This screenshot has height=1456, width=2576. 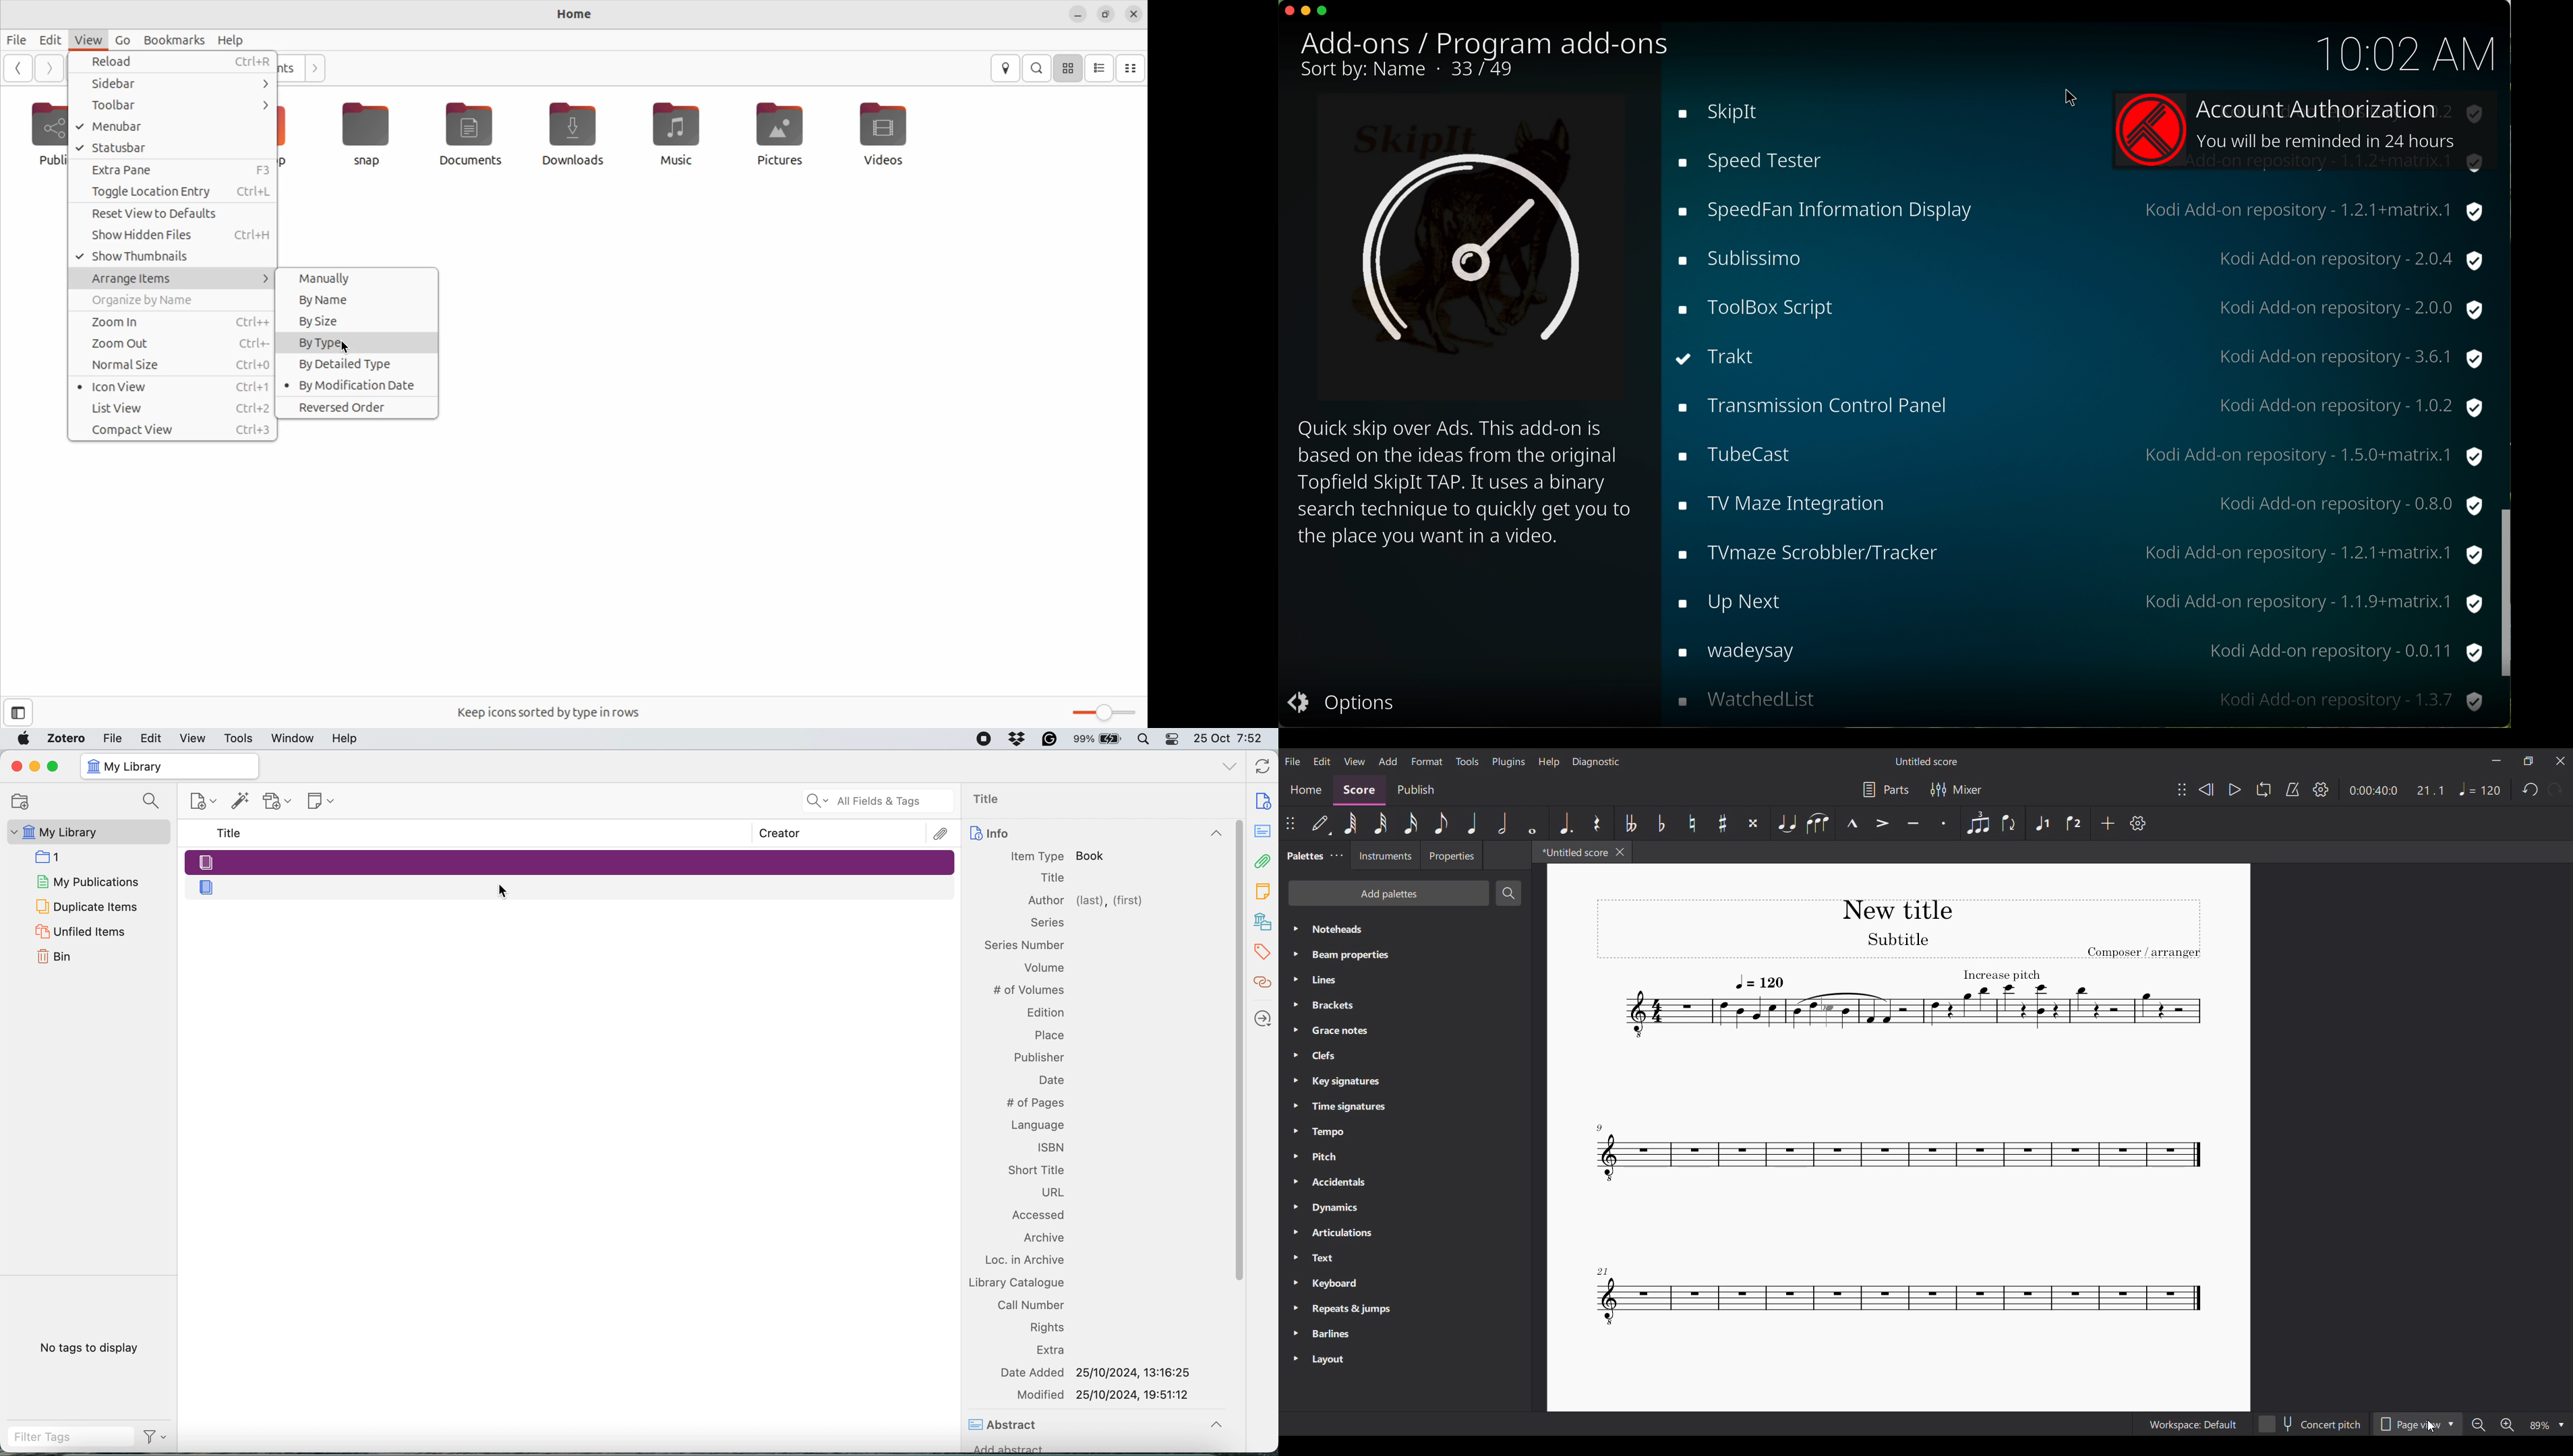 I want to click on Volume, so click(x=1045, y=969).